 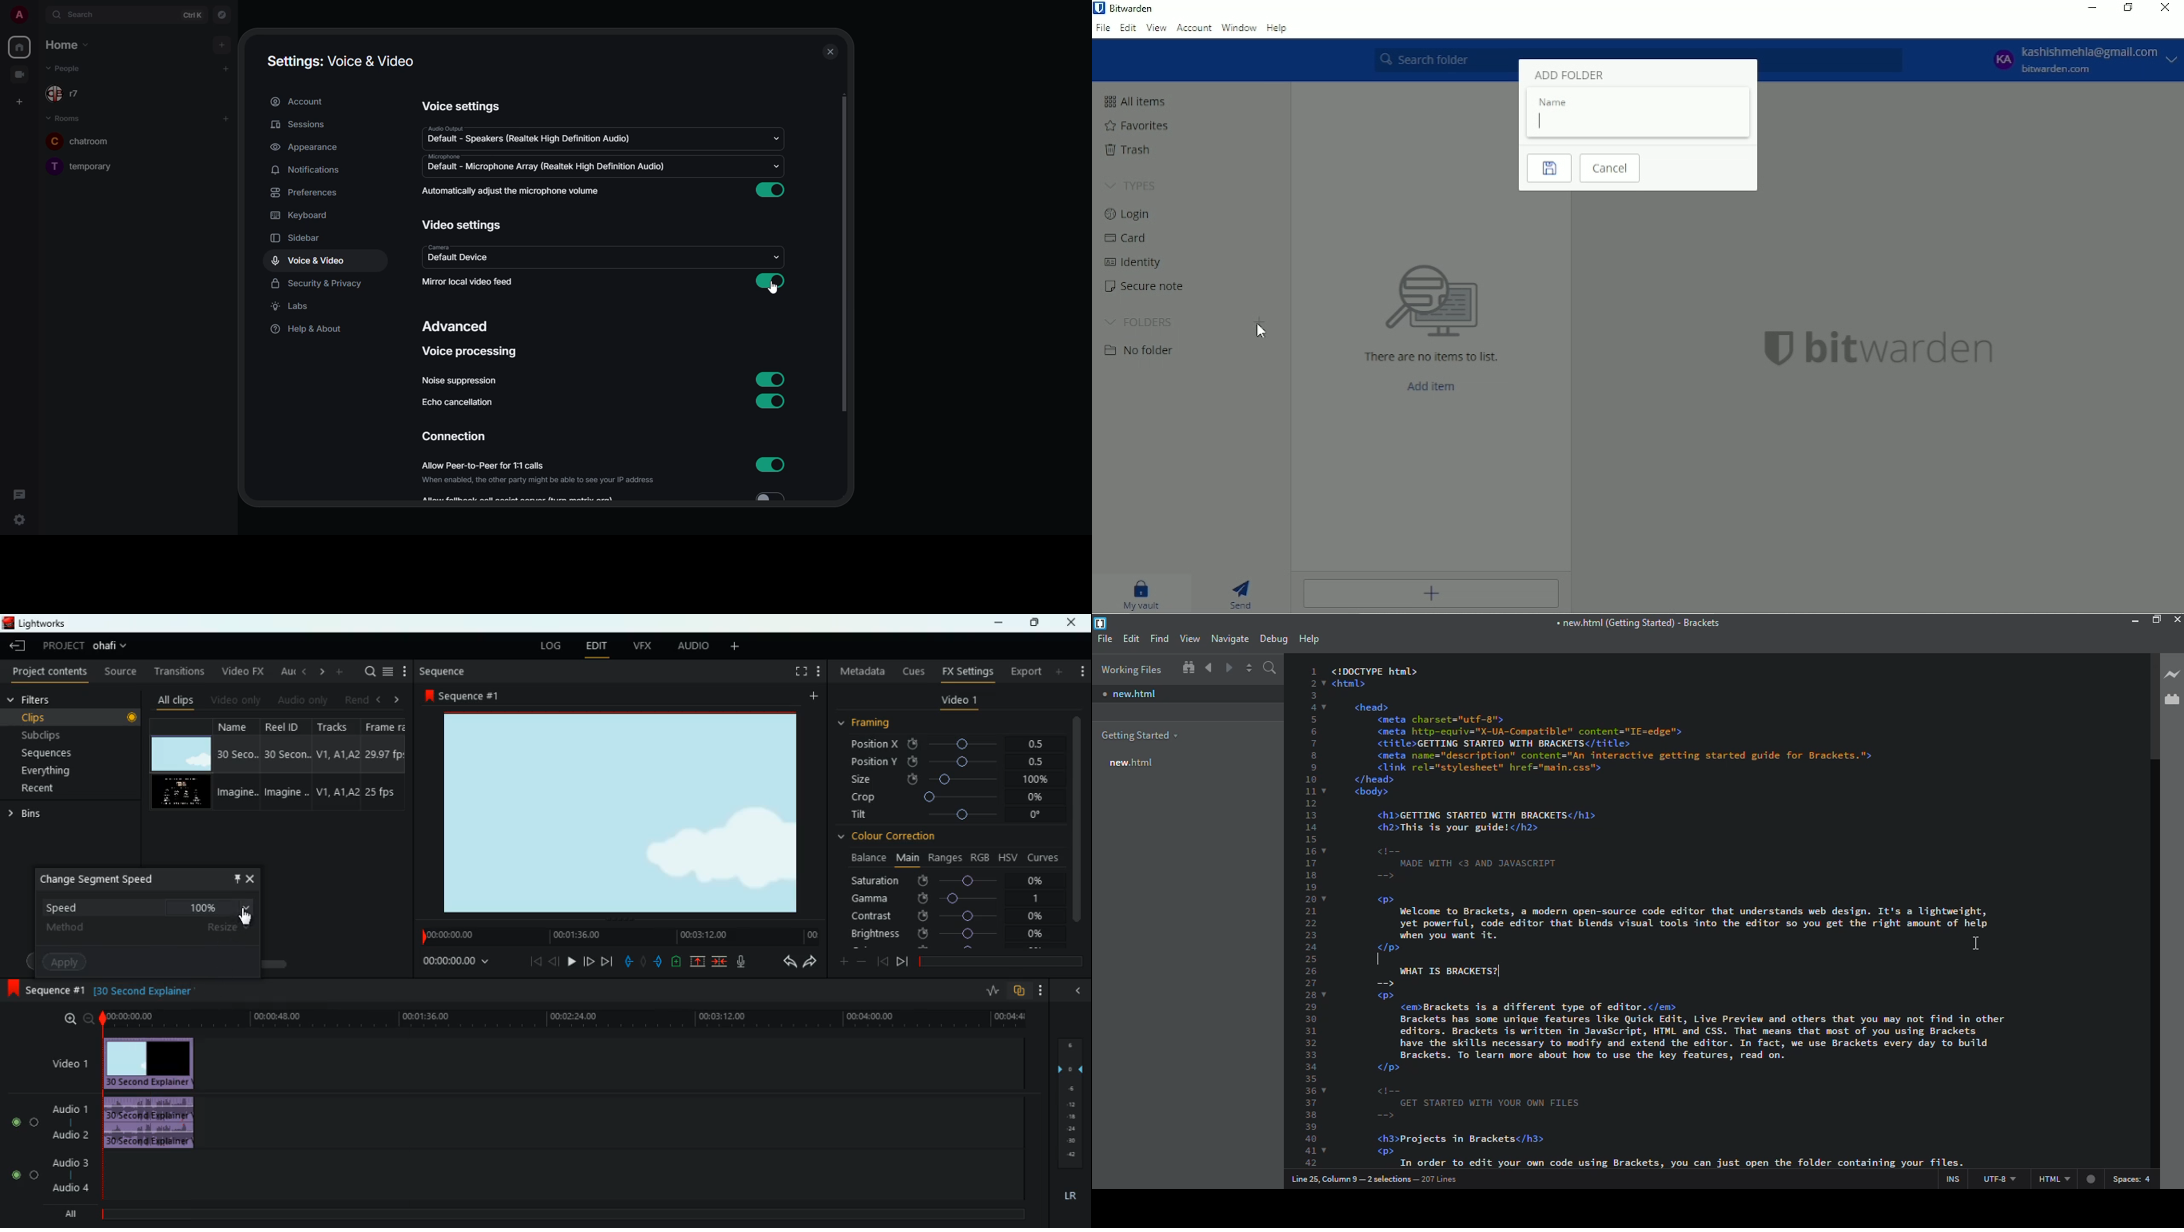 I want to click on Folders, so click(x=1139, y=321).